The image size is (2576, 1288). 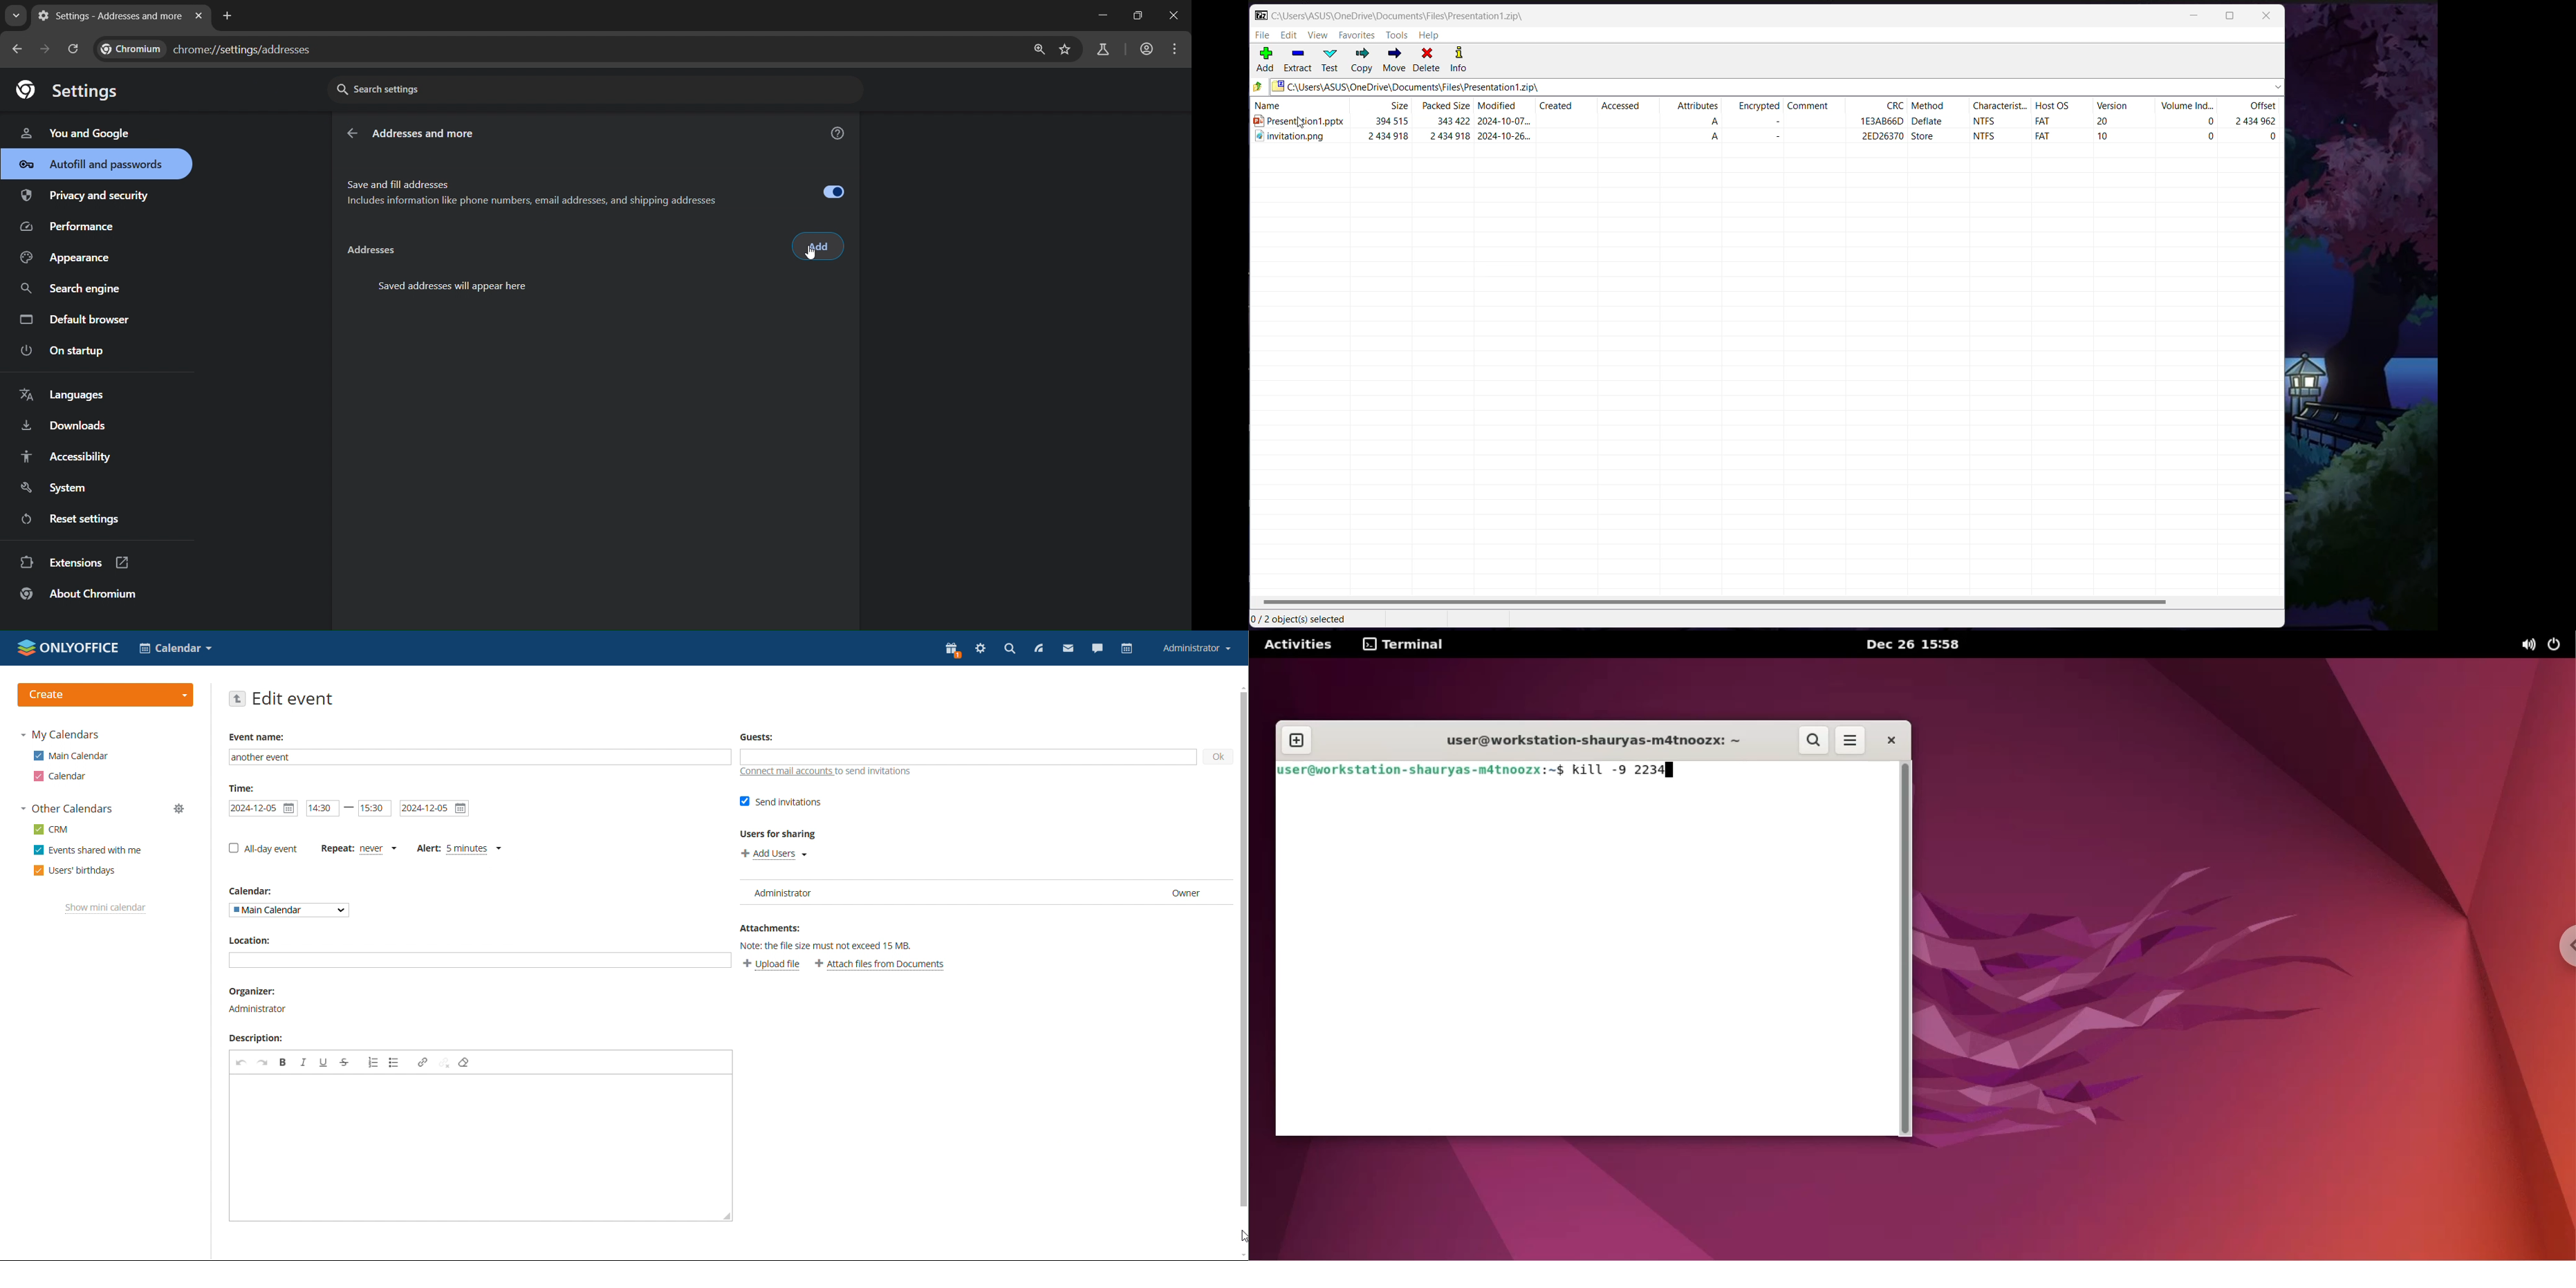 I want to click on manage, so click(x=180, y=809).